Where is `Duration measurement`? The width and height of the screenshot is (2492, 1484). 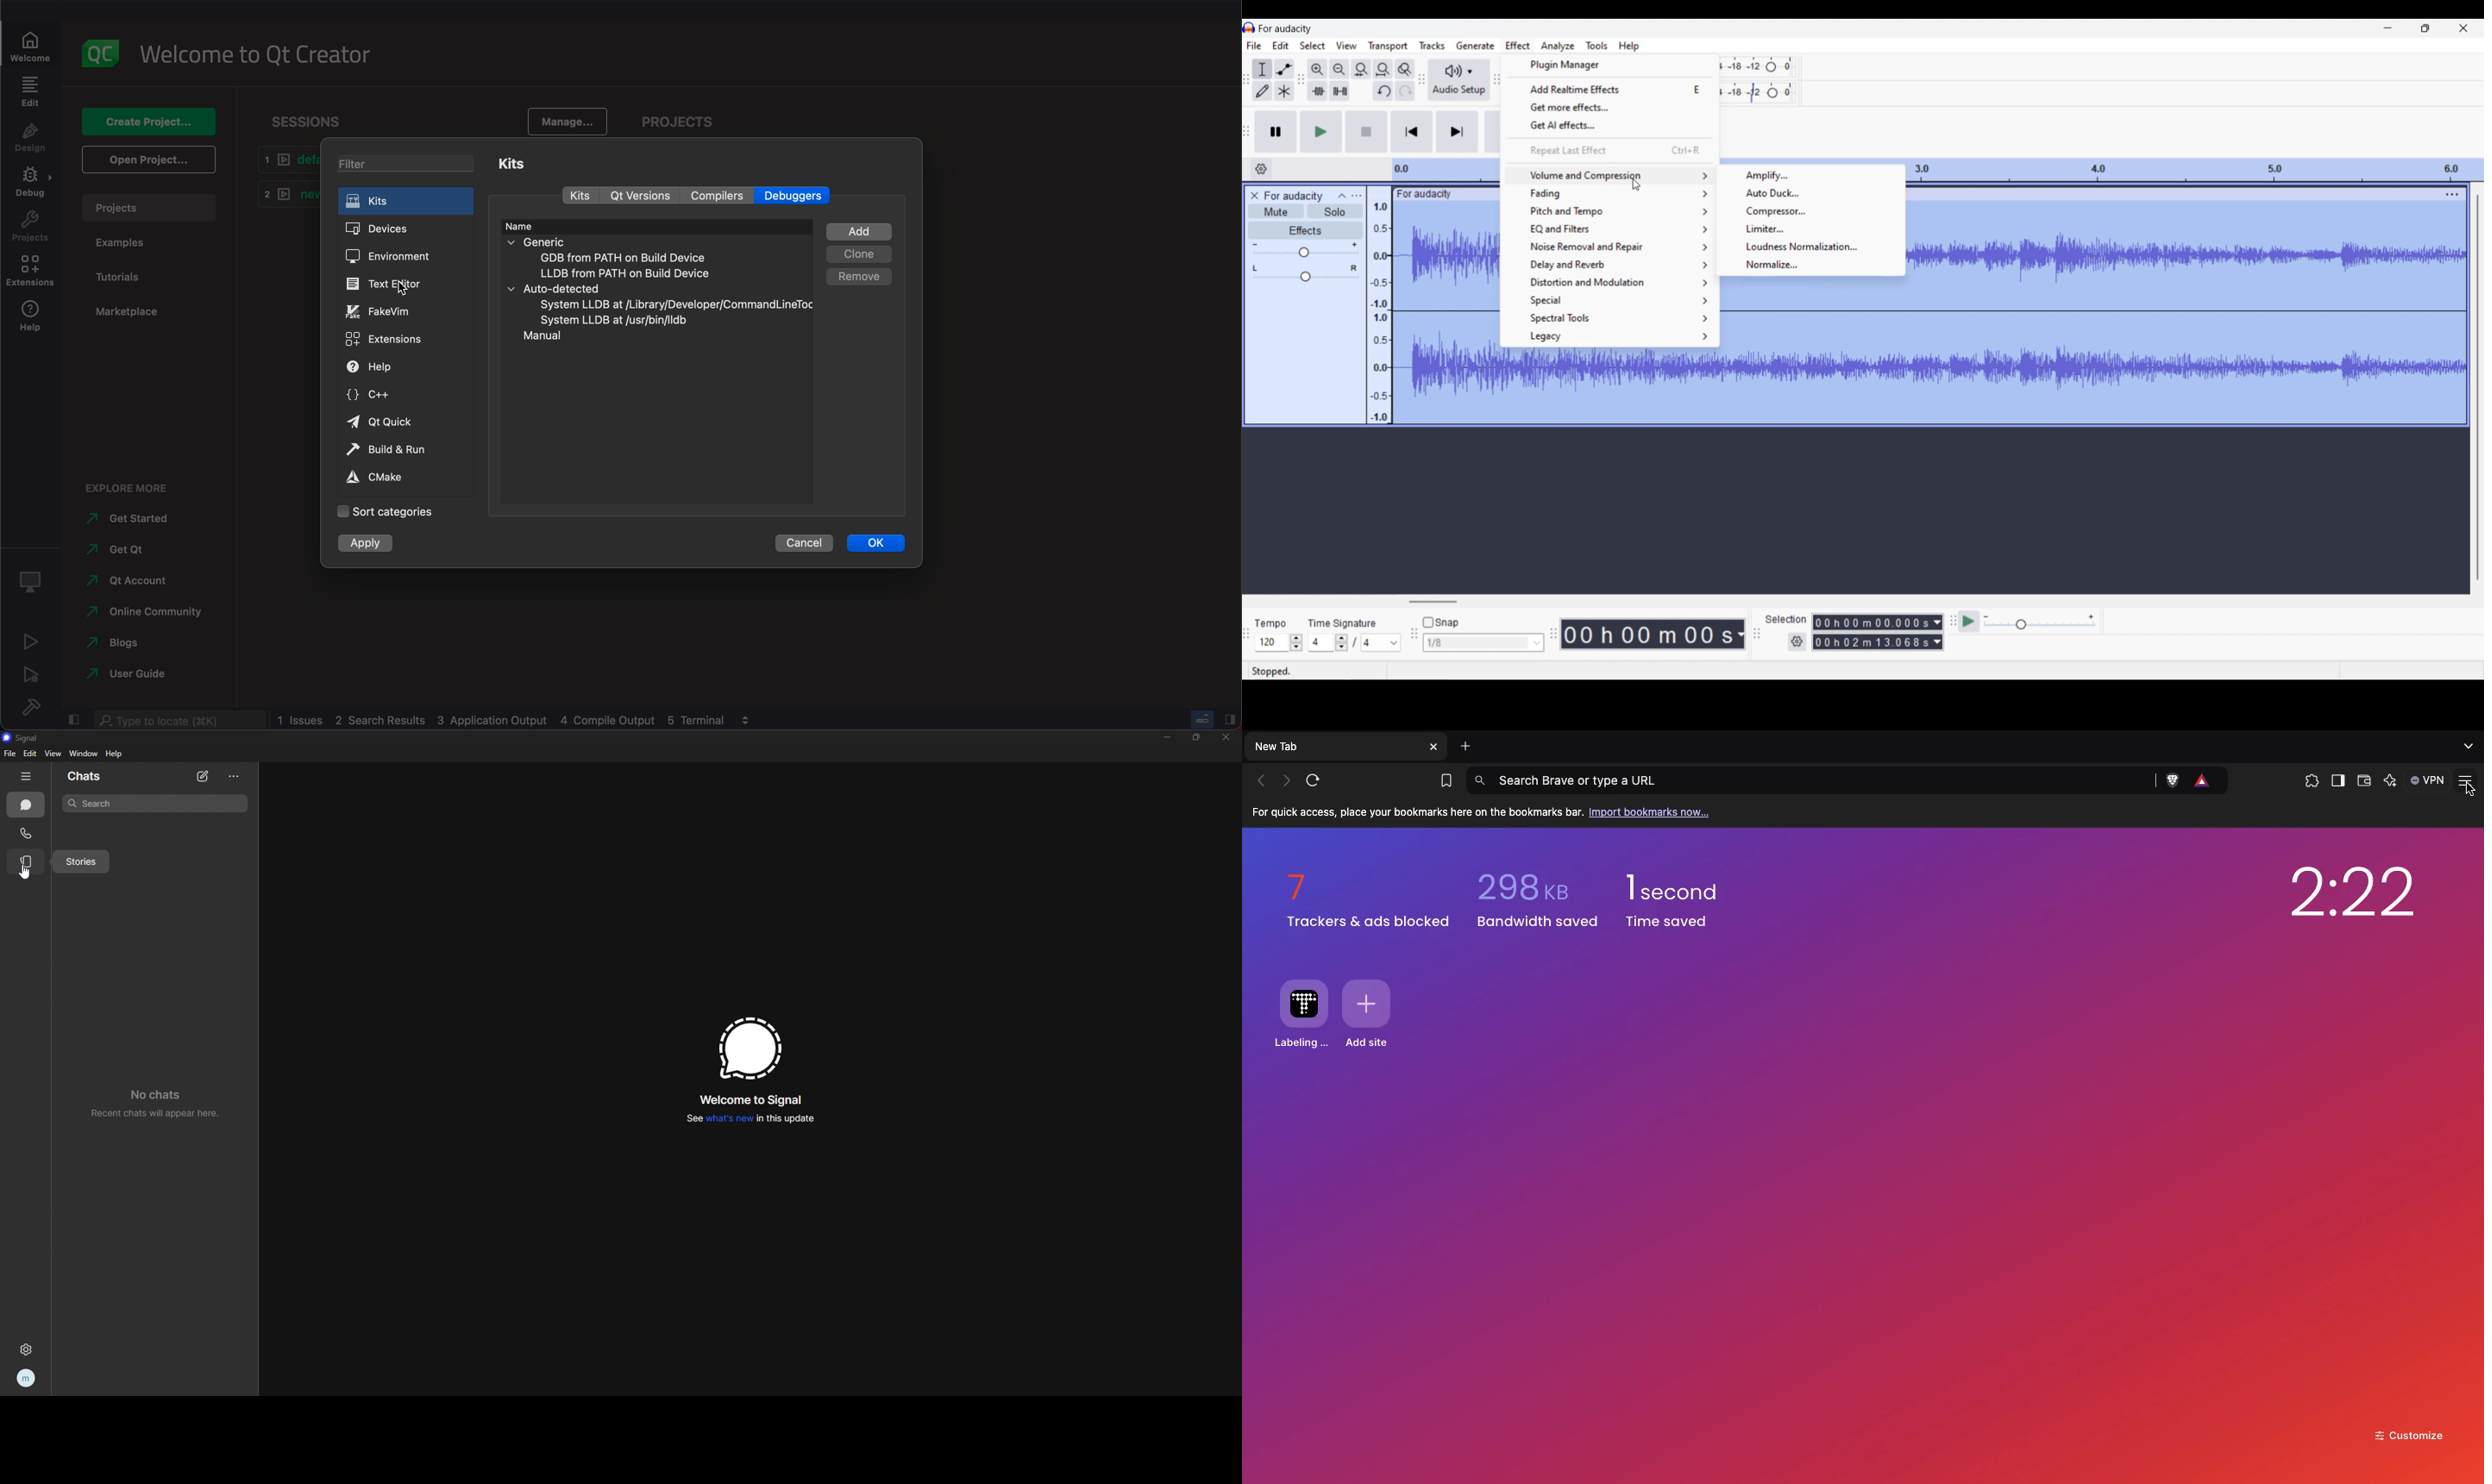 Duration measurement is located at coordinates (1937, 632).